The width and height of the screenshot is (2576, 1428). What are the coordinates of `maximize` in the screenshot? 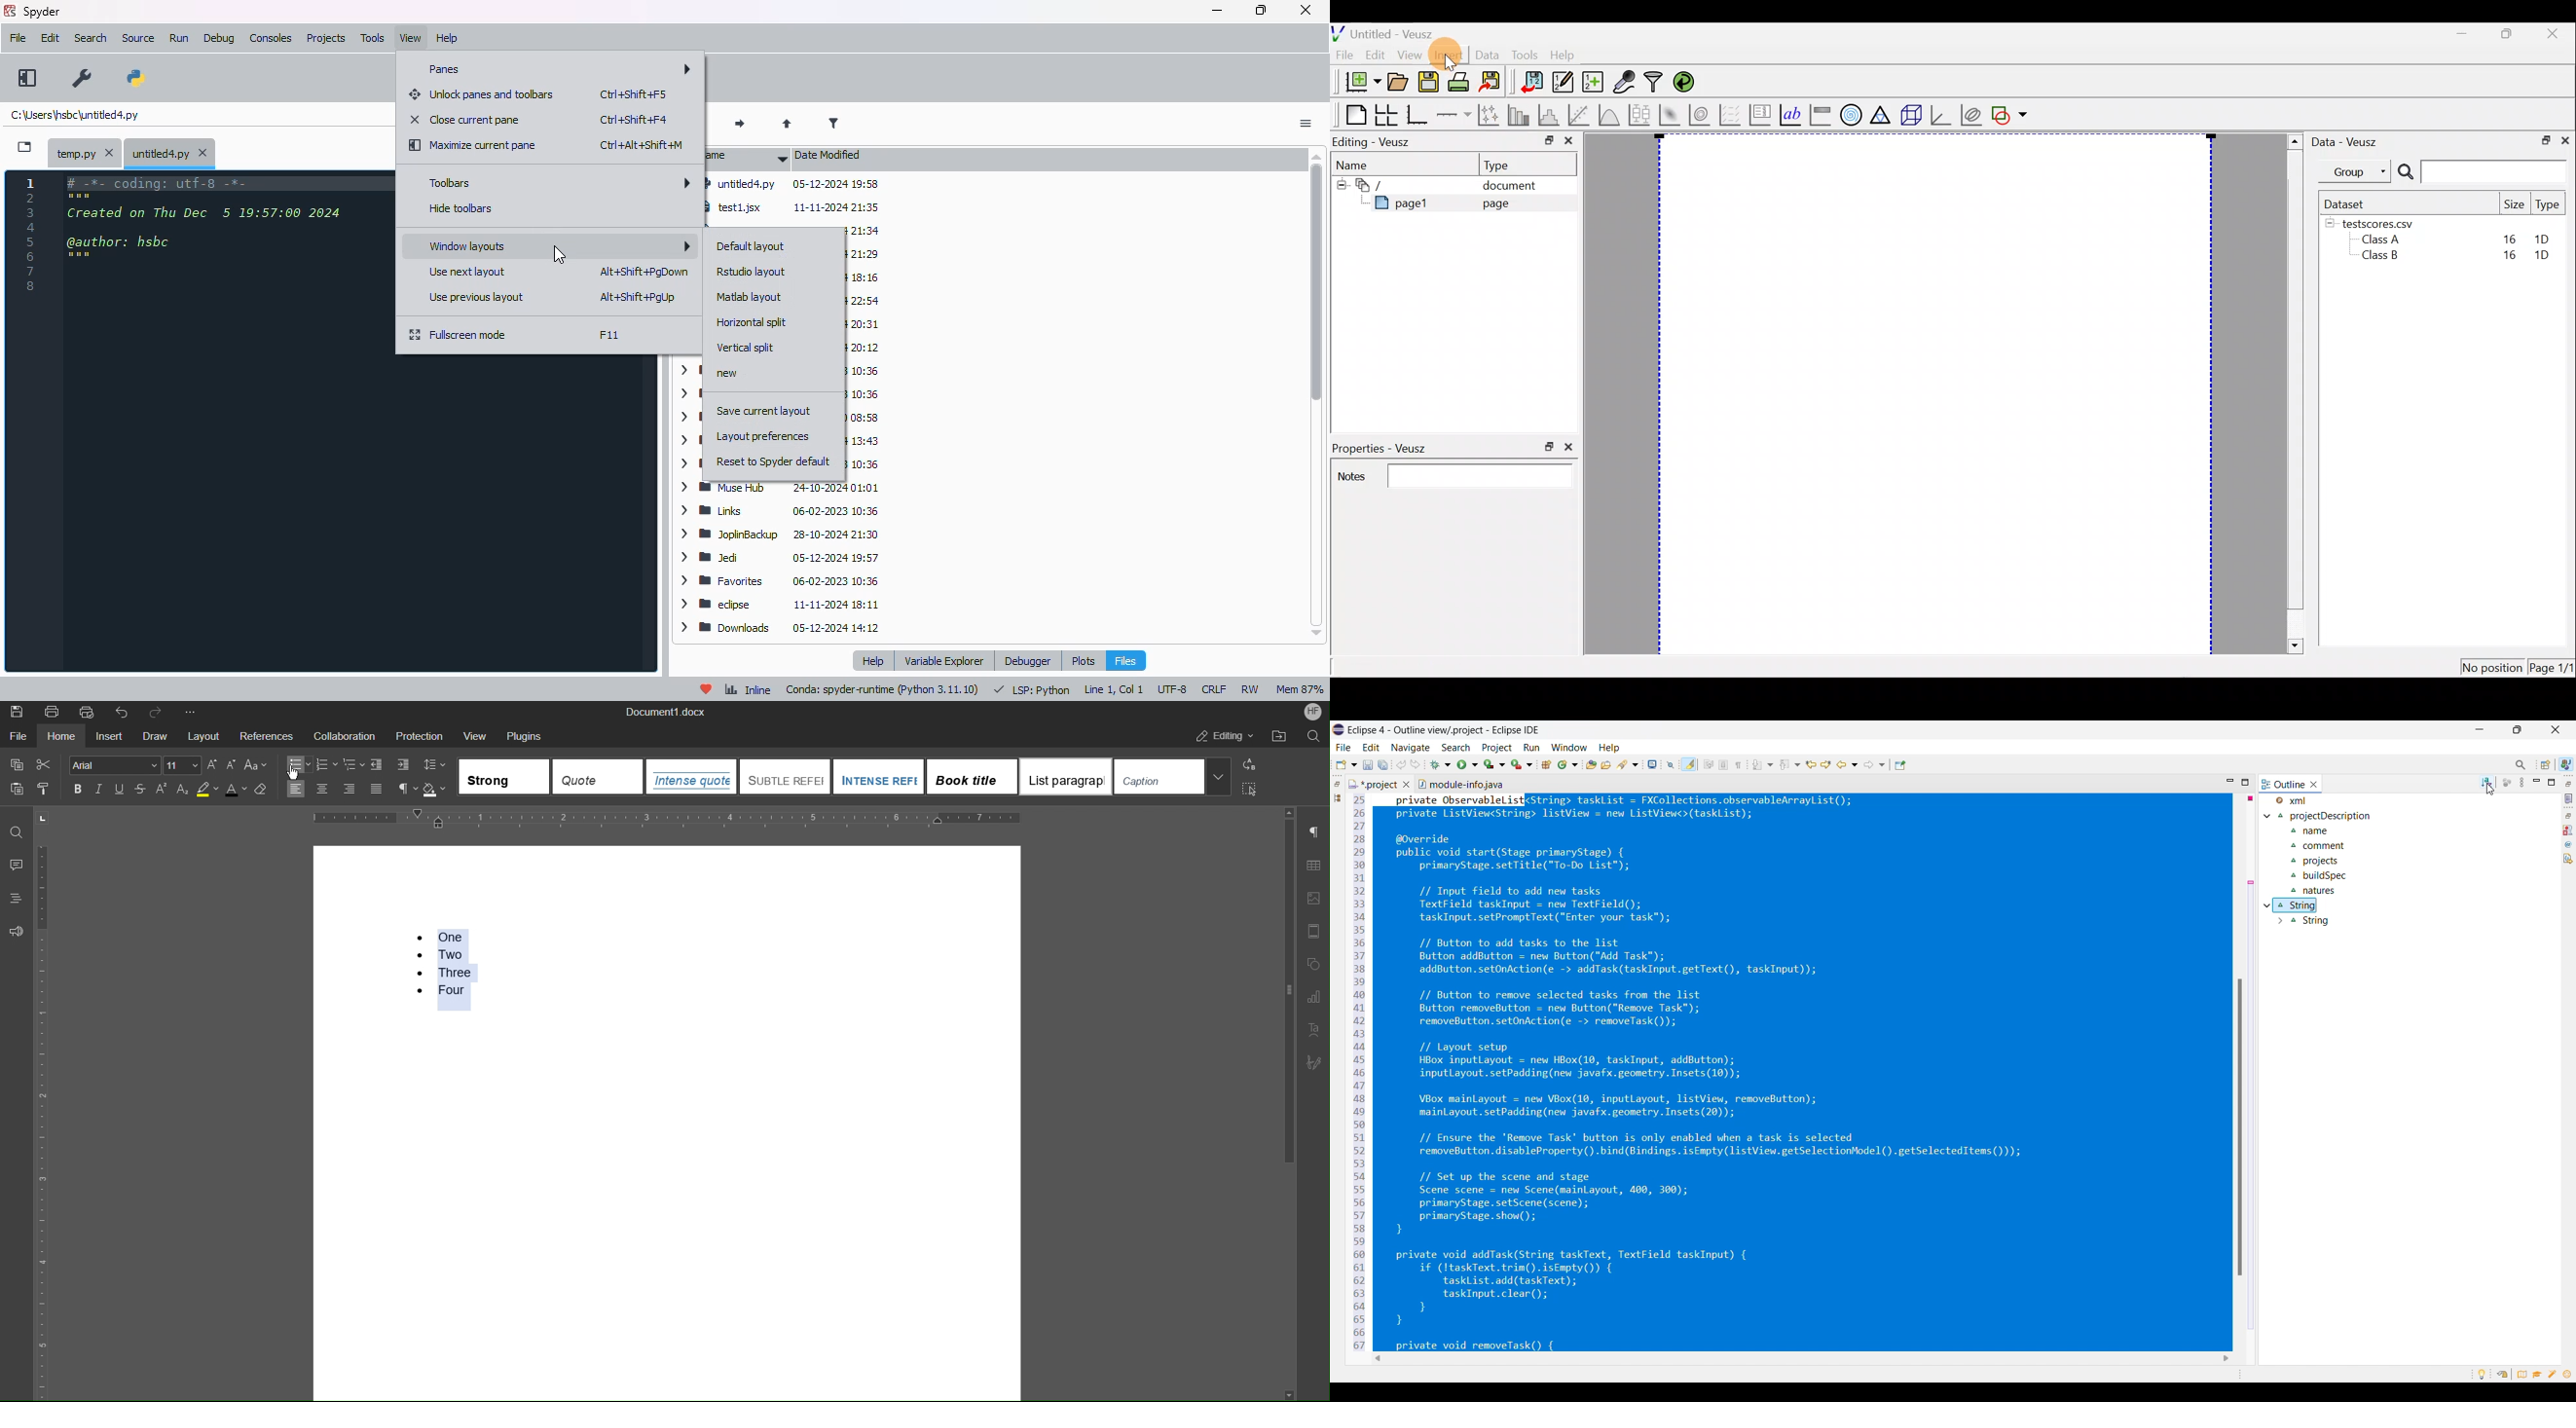 It's located at (1262, 10).